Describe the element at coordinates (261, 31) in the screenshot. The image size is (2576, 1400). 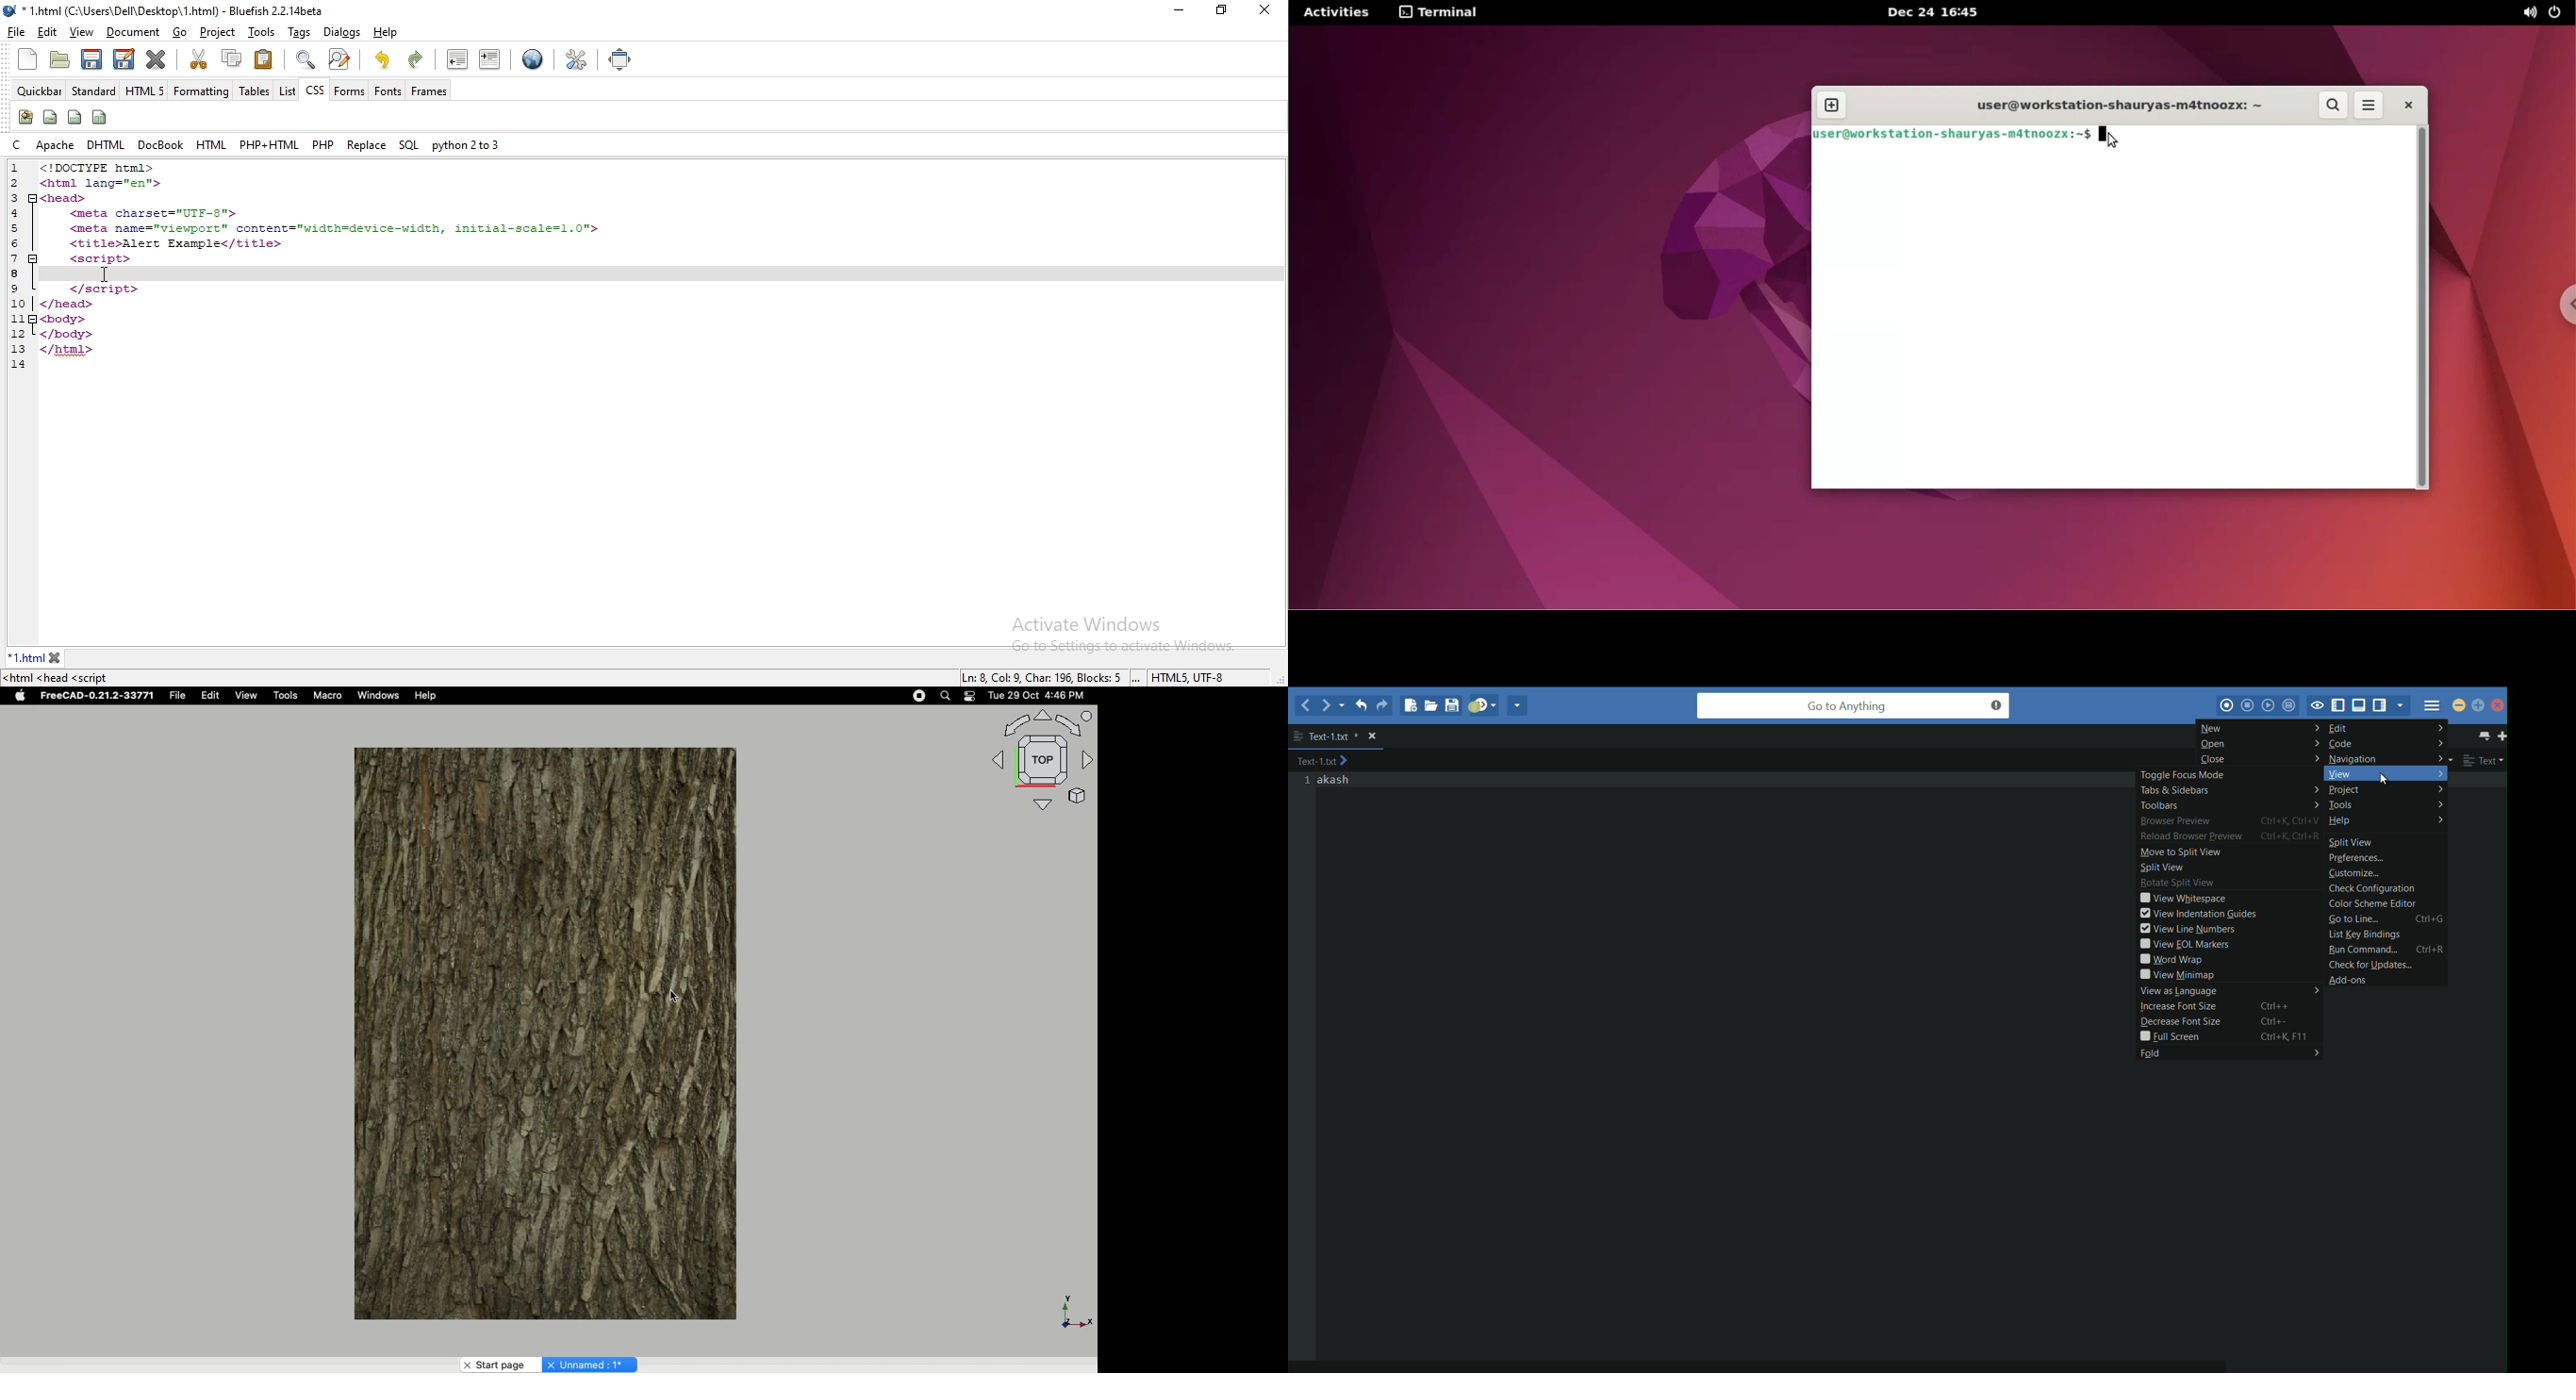
I see `tools` at that location.